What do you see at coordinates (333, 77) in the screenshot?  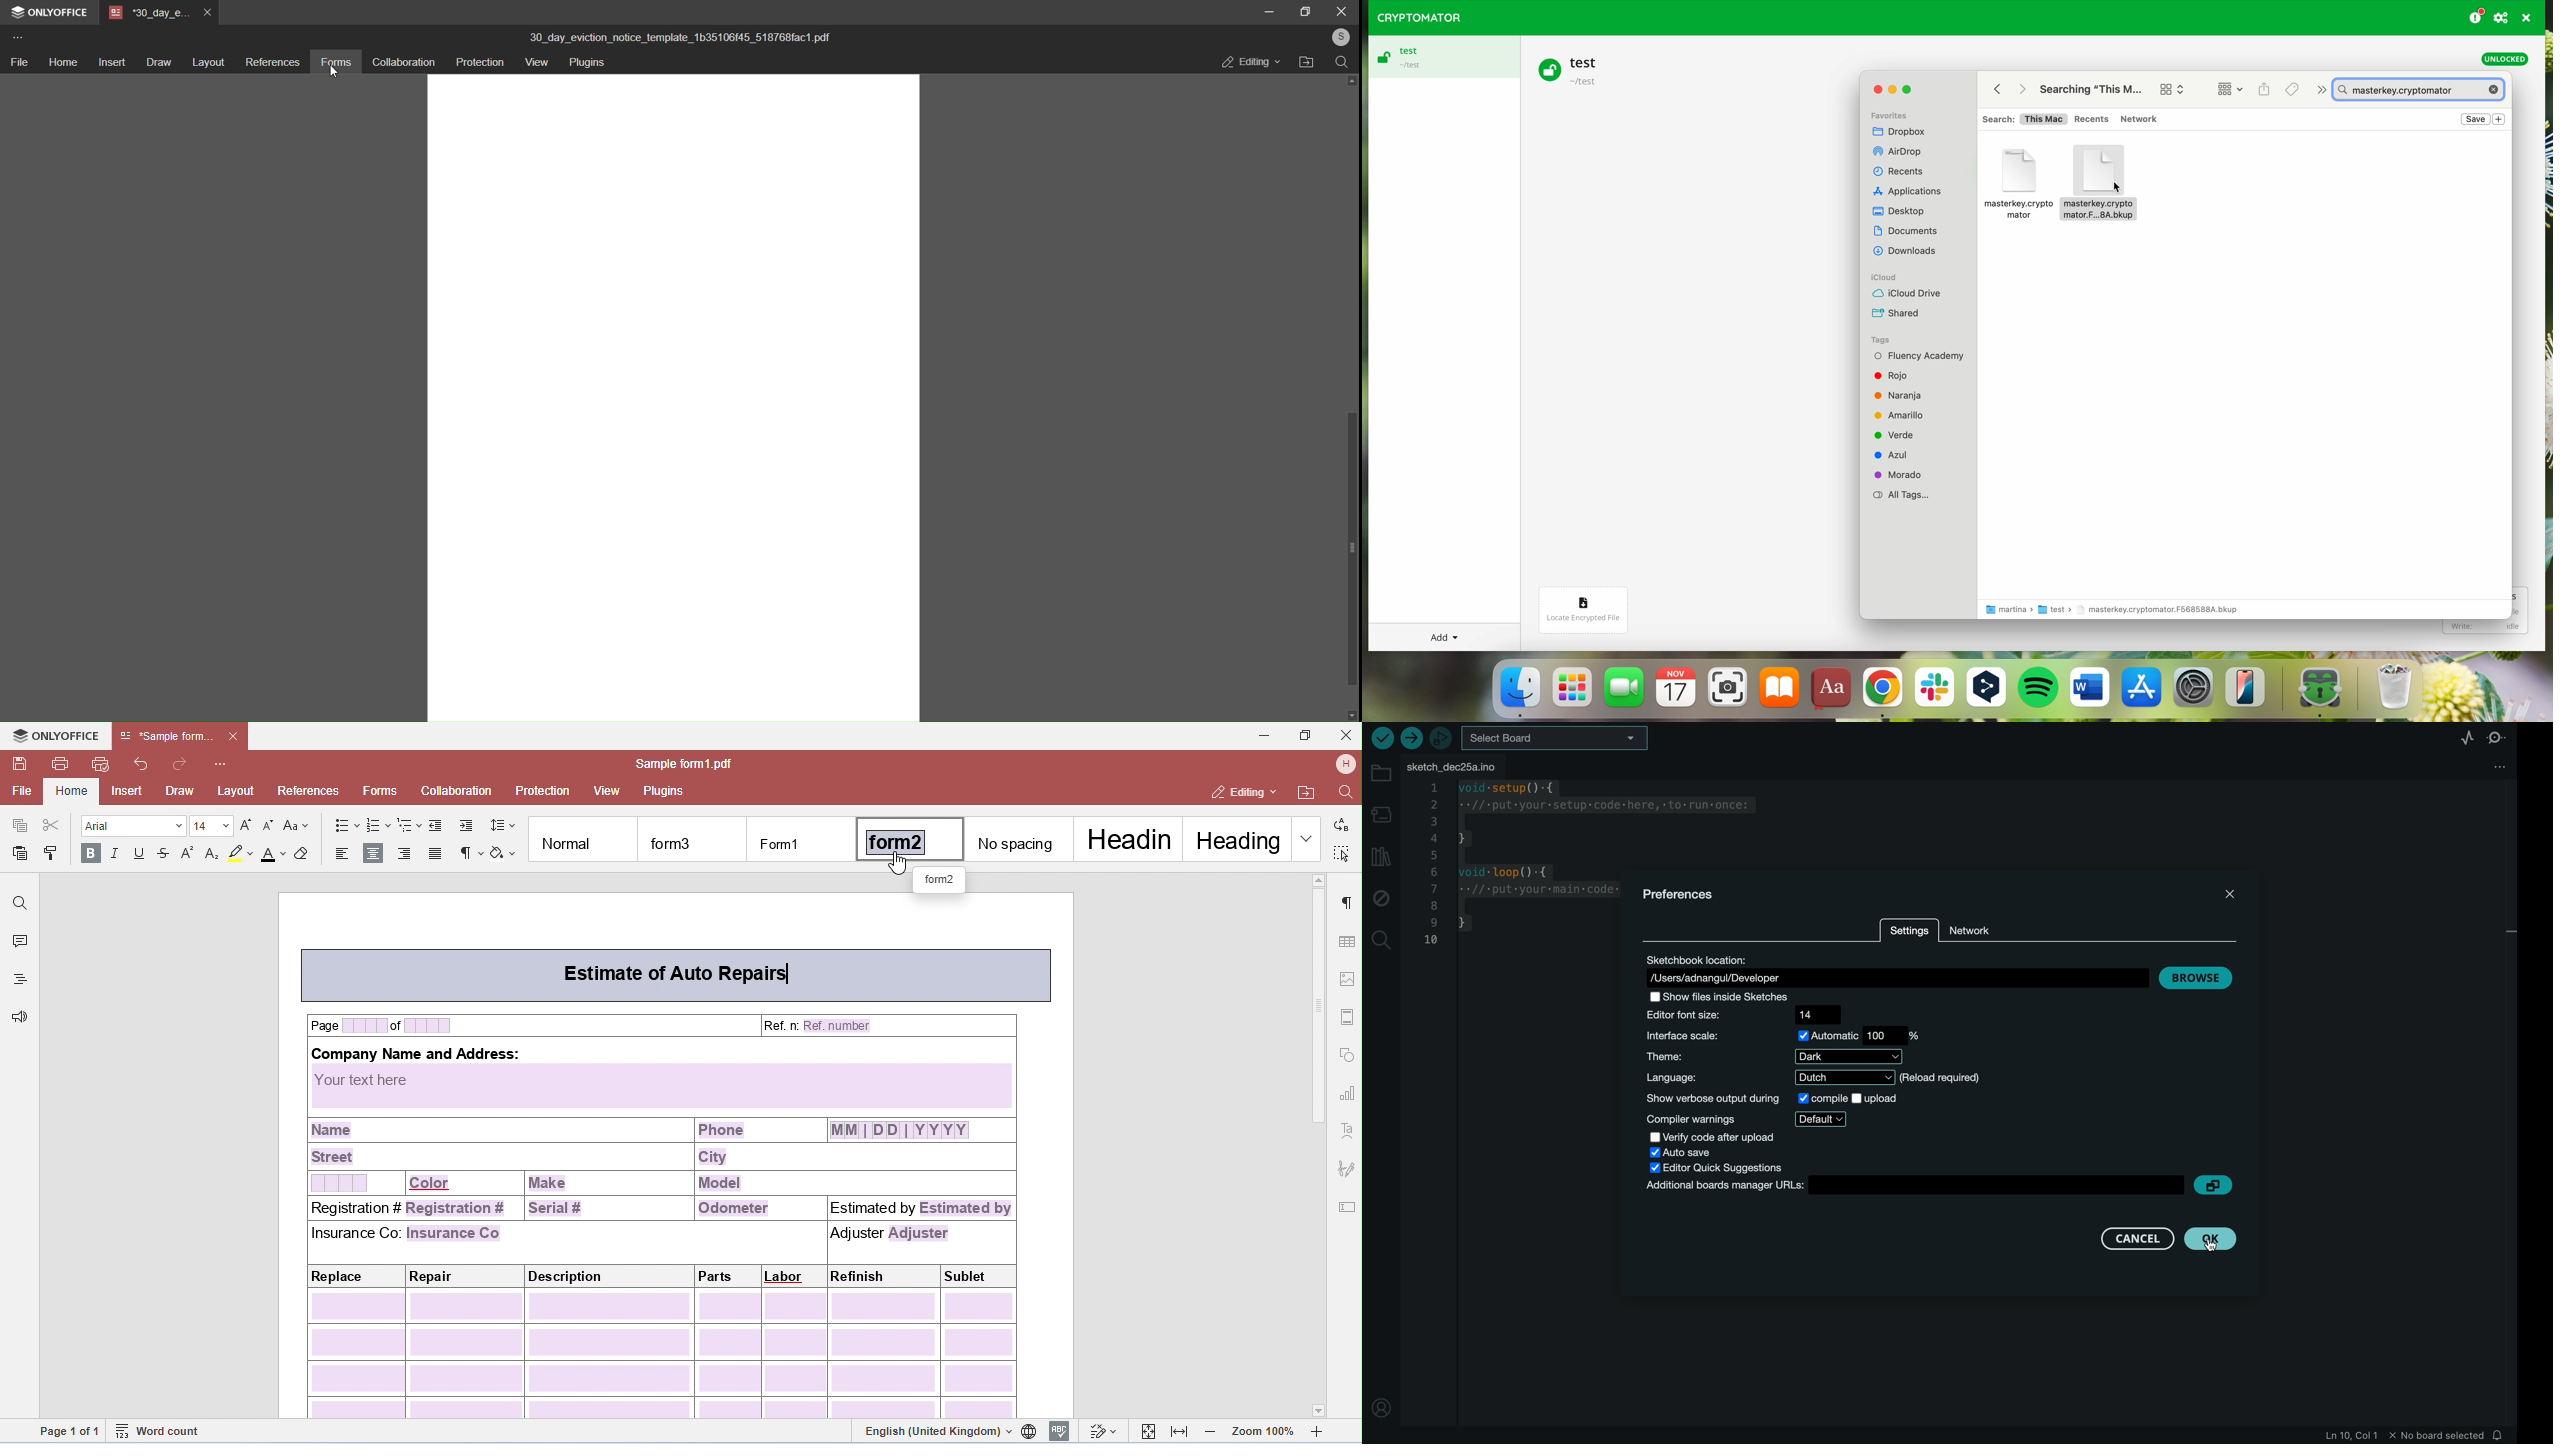 I see `cursor` at bounding box center [333, 77].